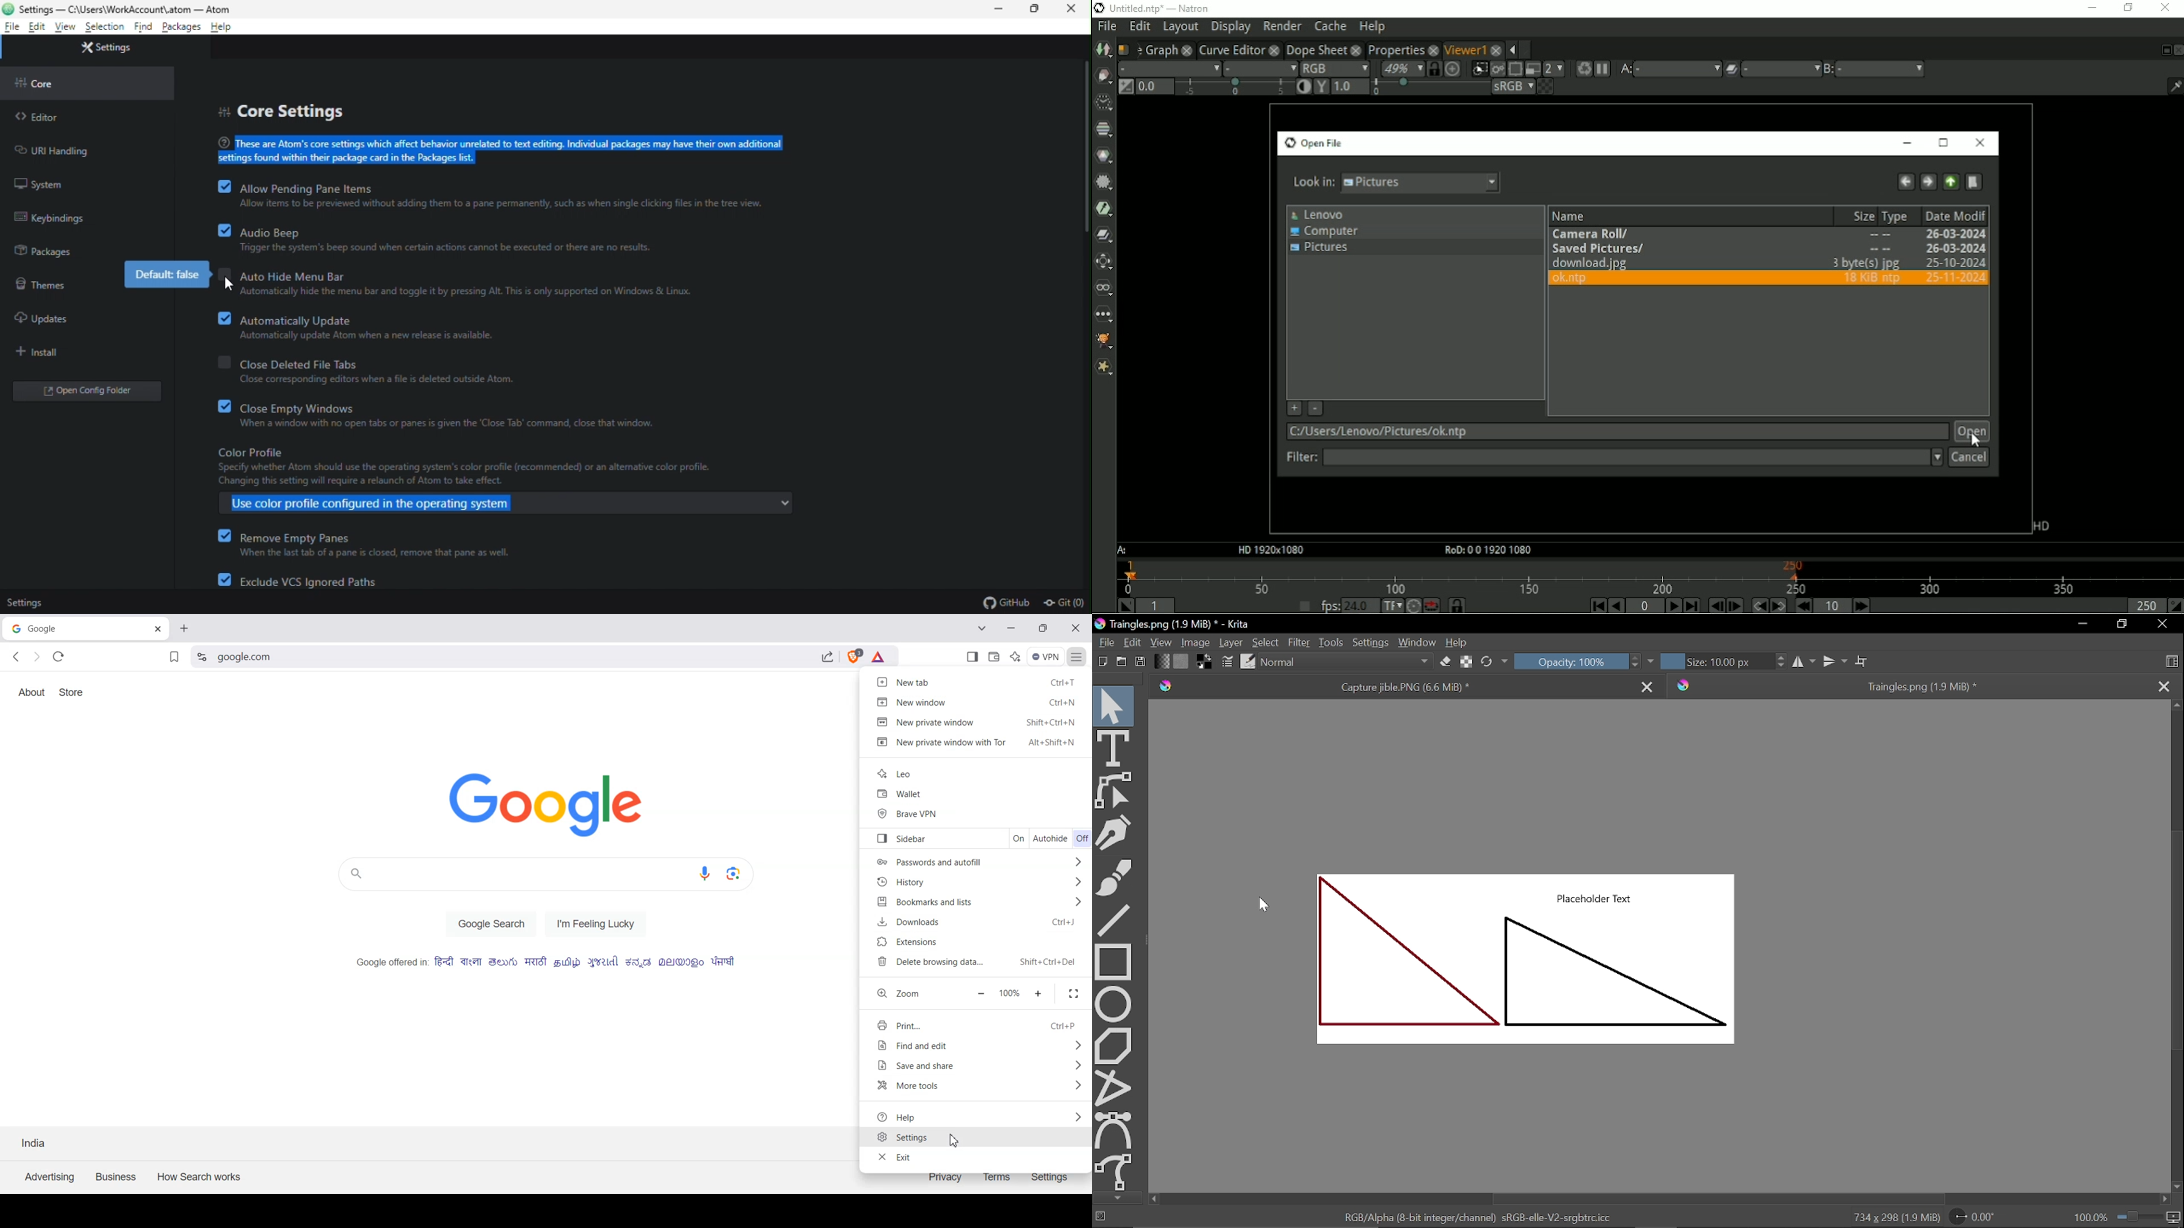  I want to click on Choose brush preset, so click(1247, 662).